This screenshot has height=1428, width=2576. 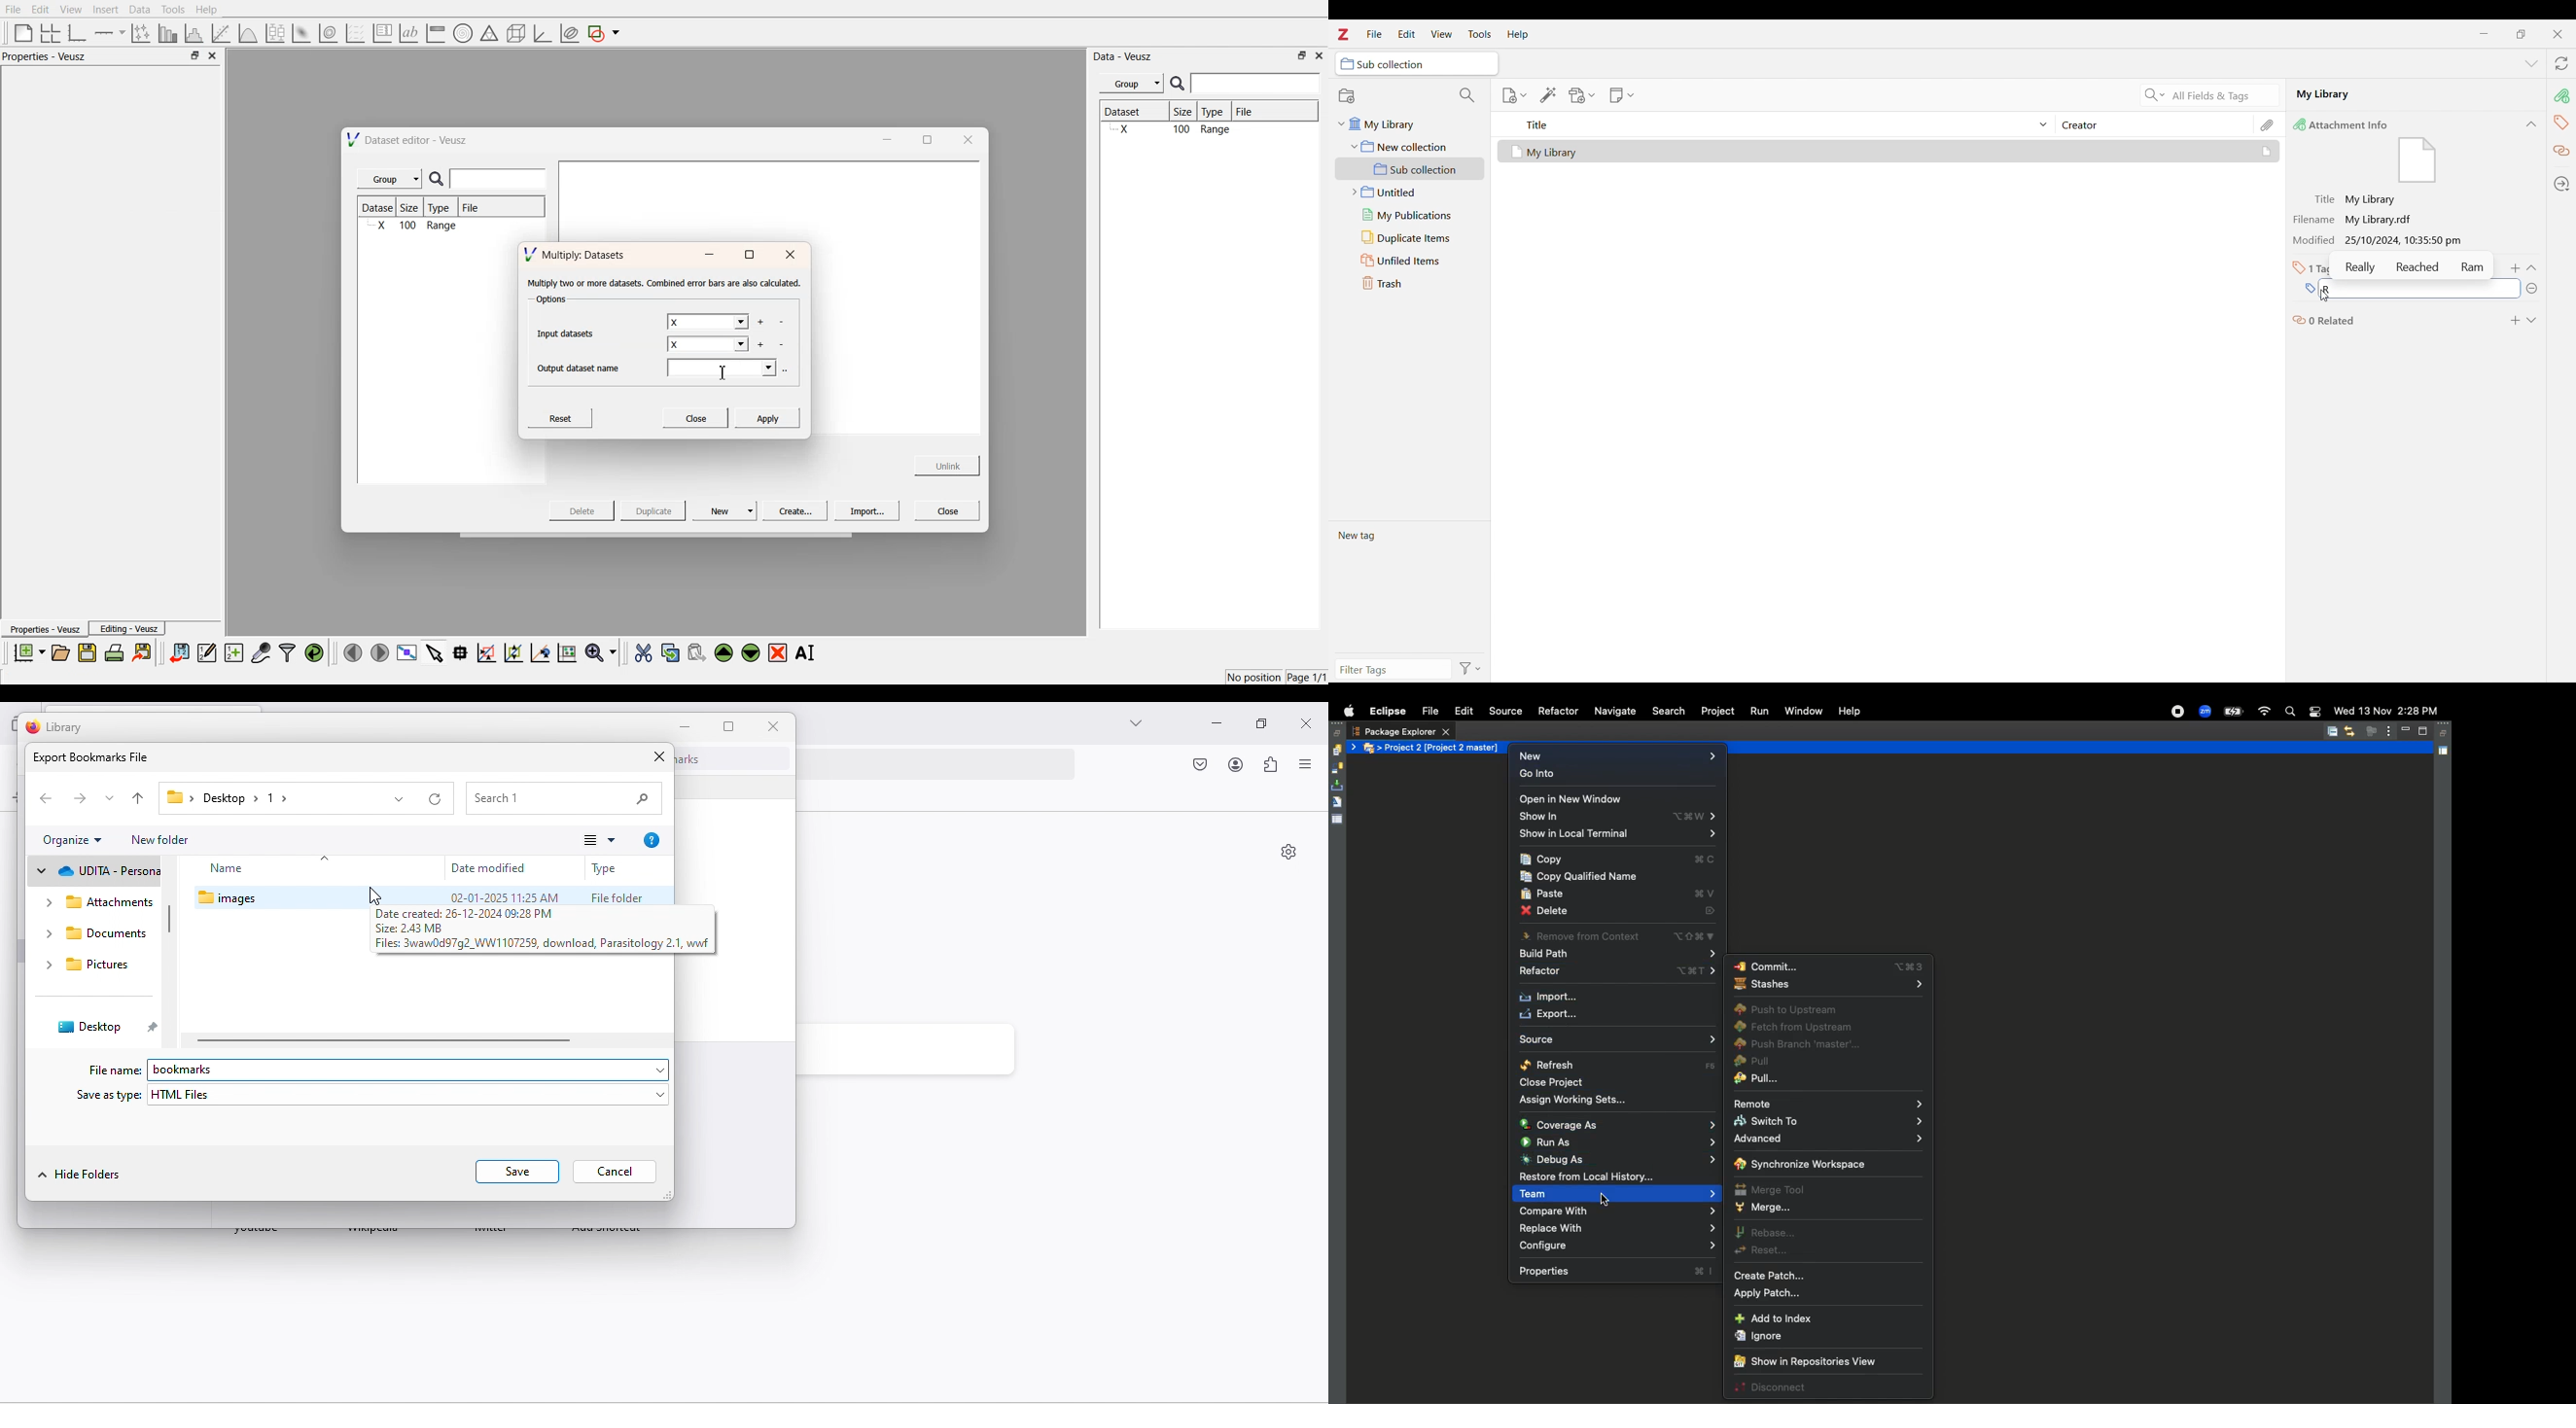 I want to click on move right, so click(x=379, y=652).